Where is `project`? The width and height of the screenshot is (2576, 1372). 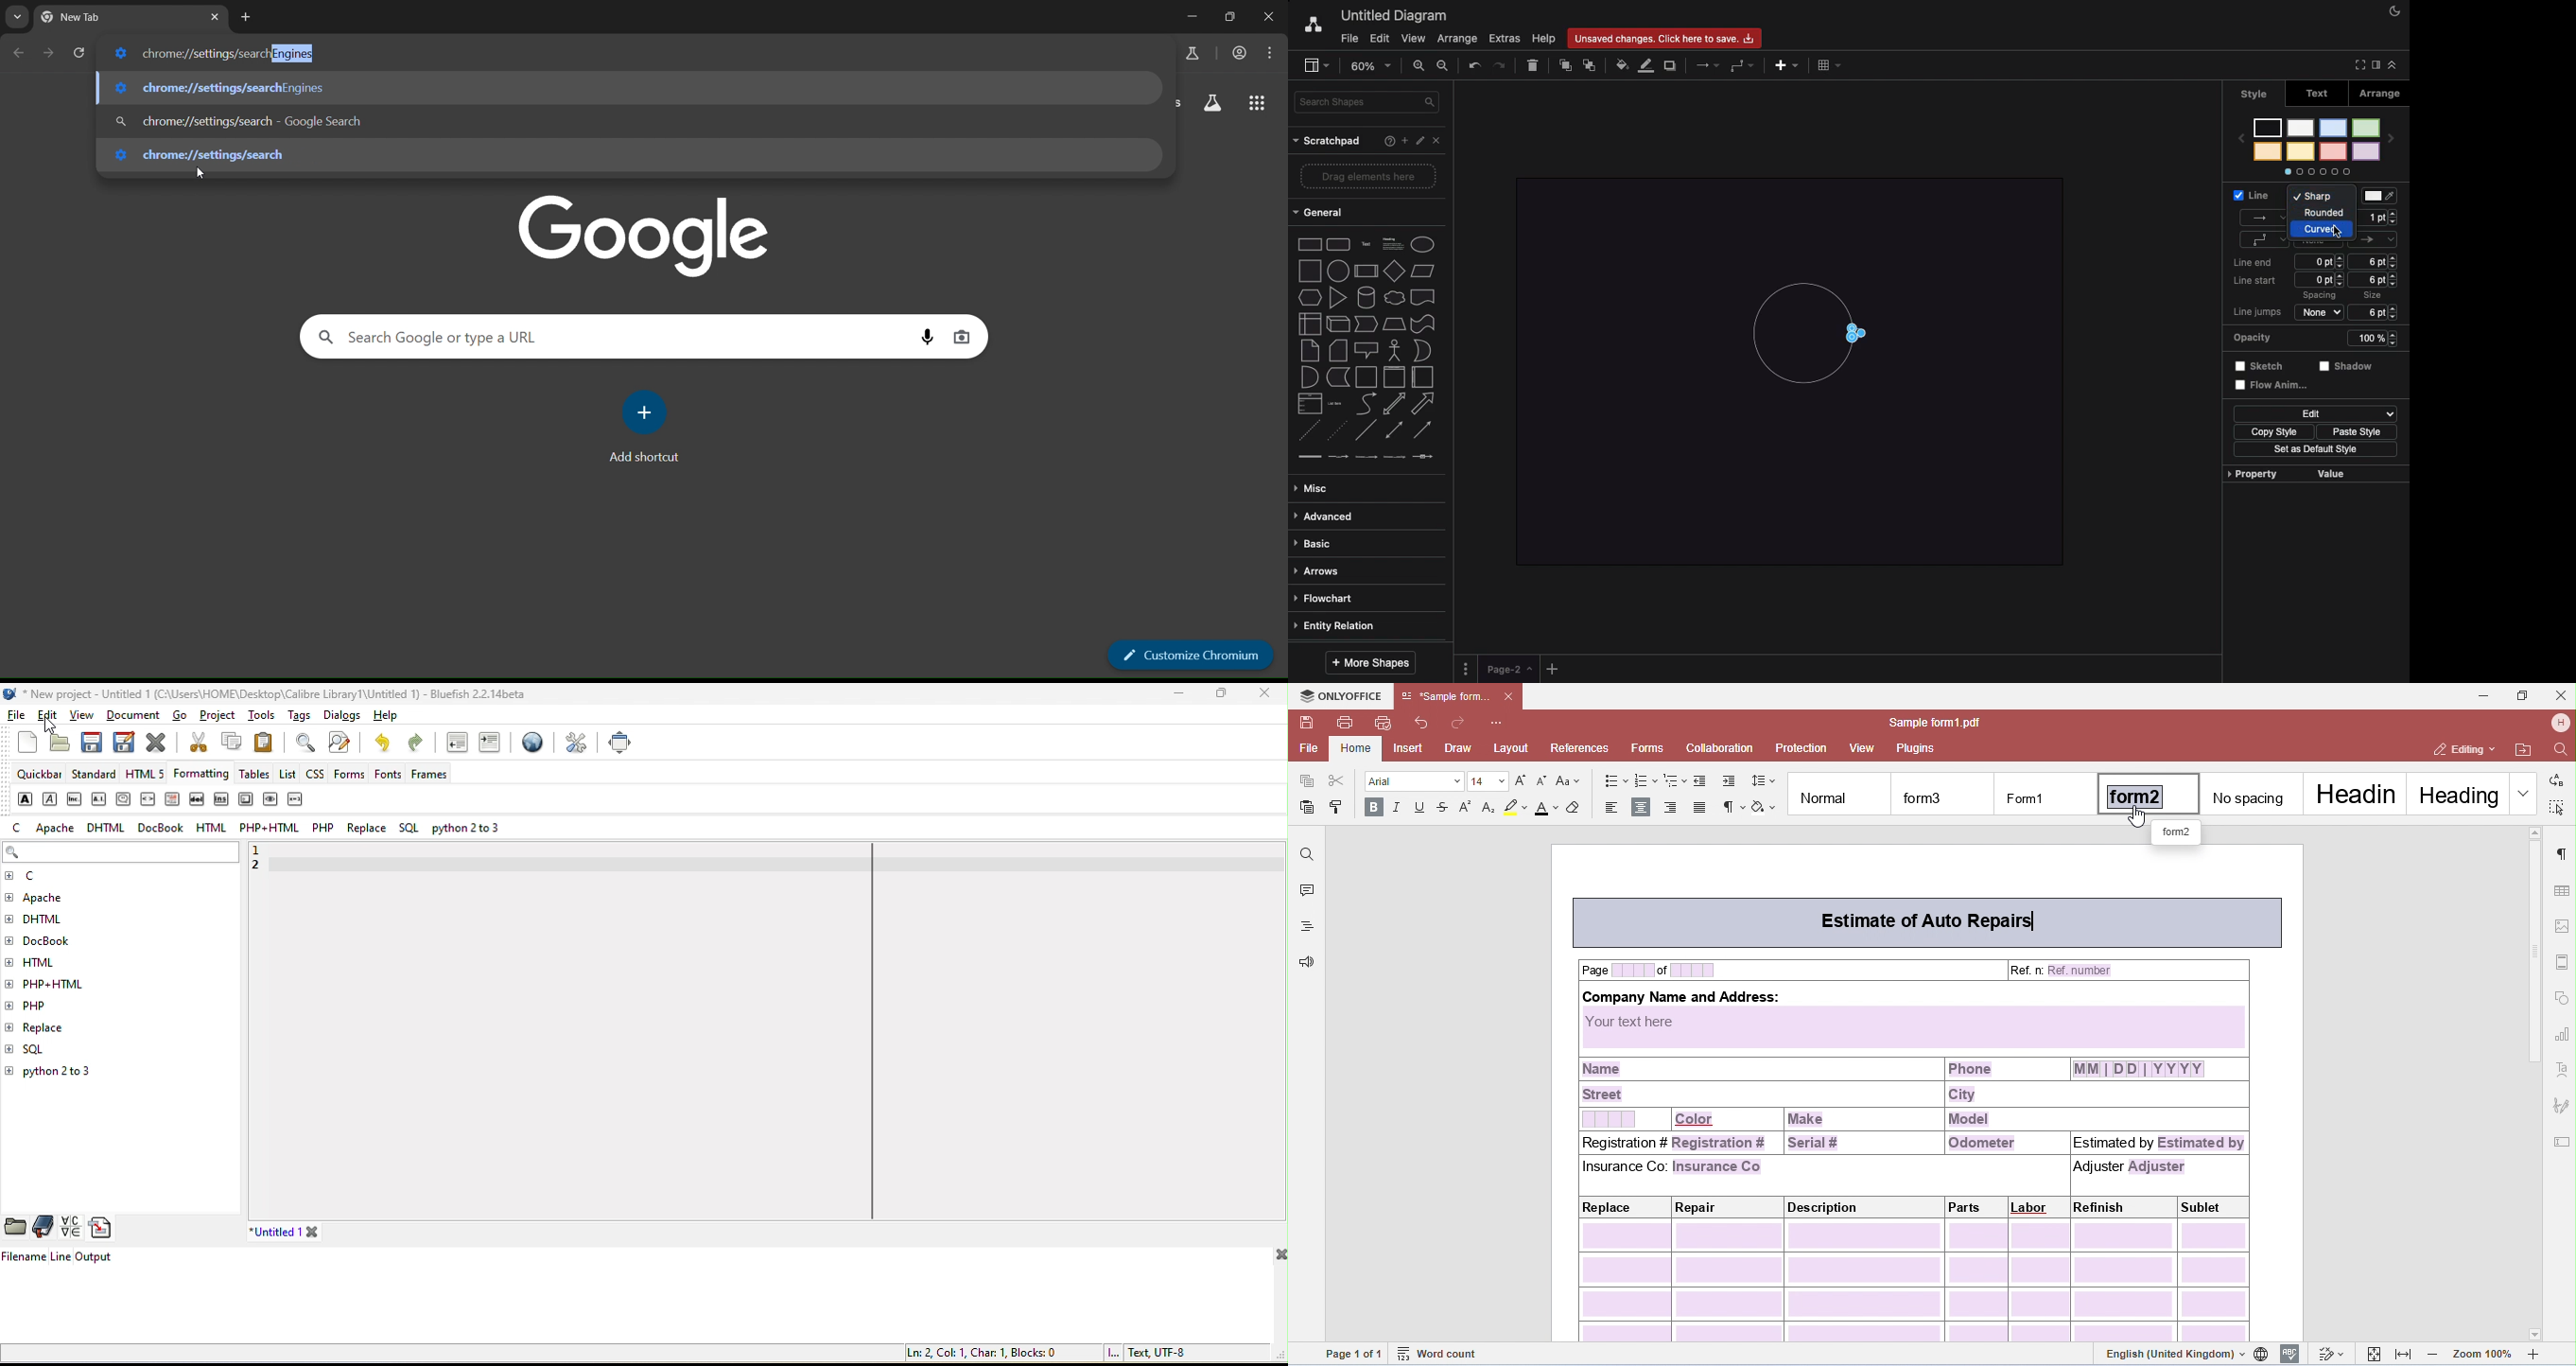
project is located at coordinates (220, 718).